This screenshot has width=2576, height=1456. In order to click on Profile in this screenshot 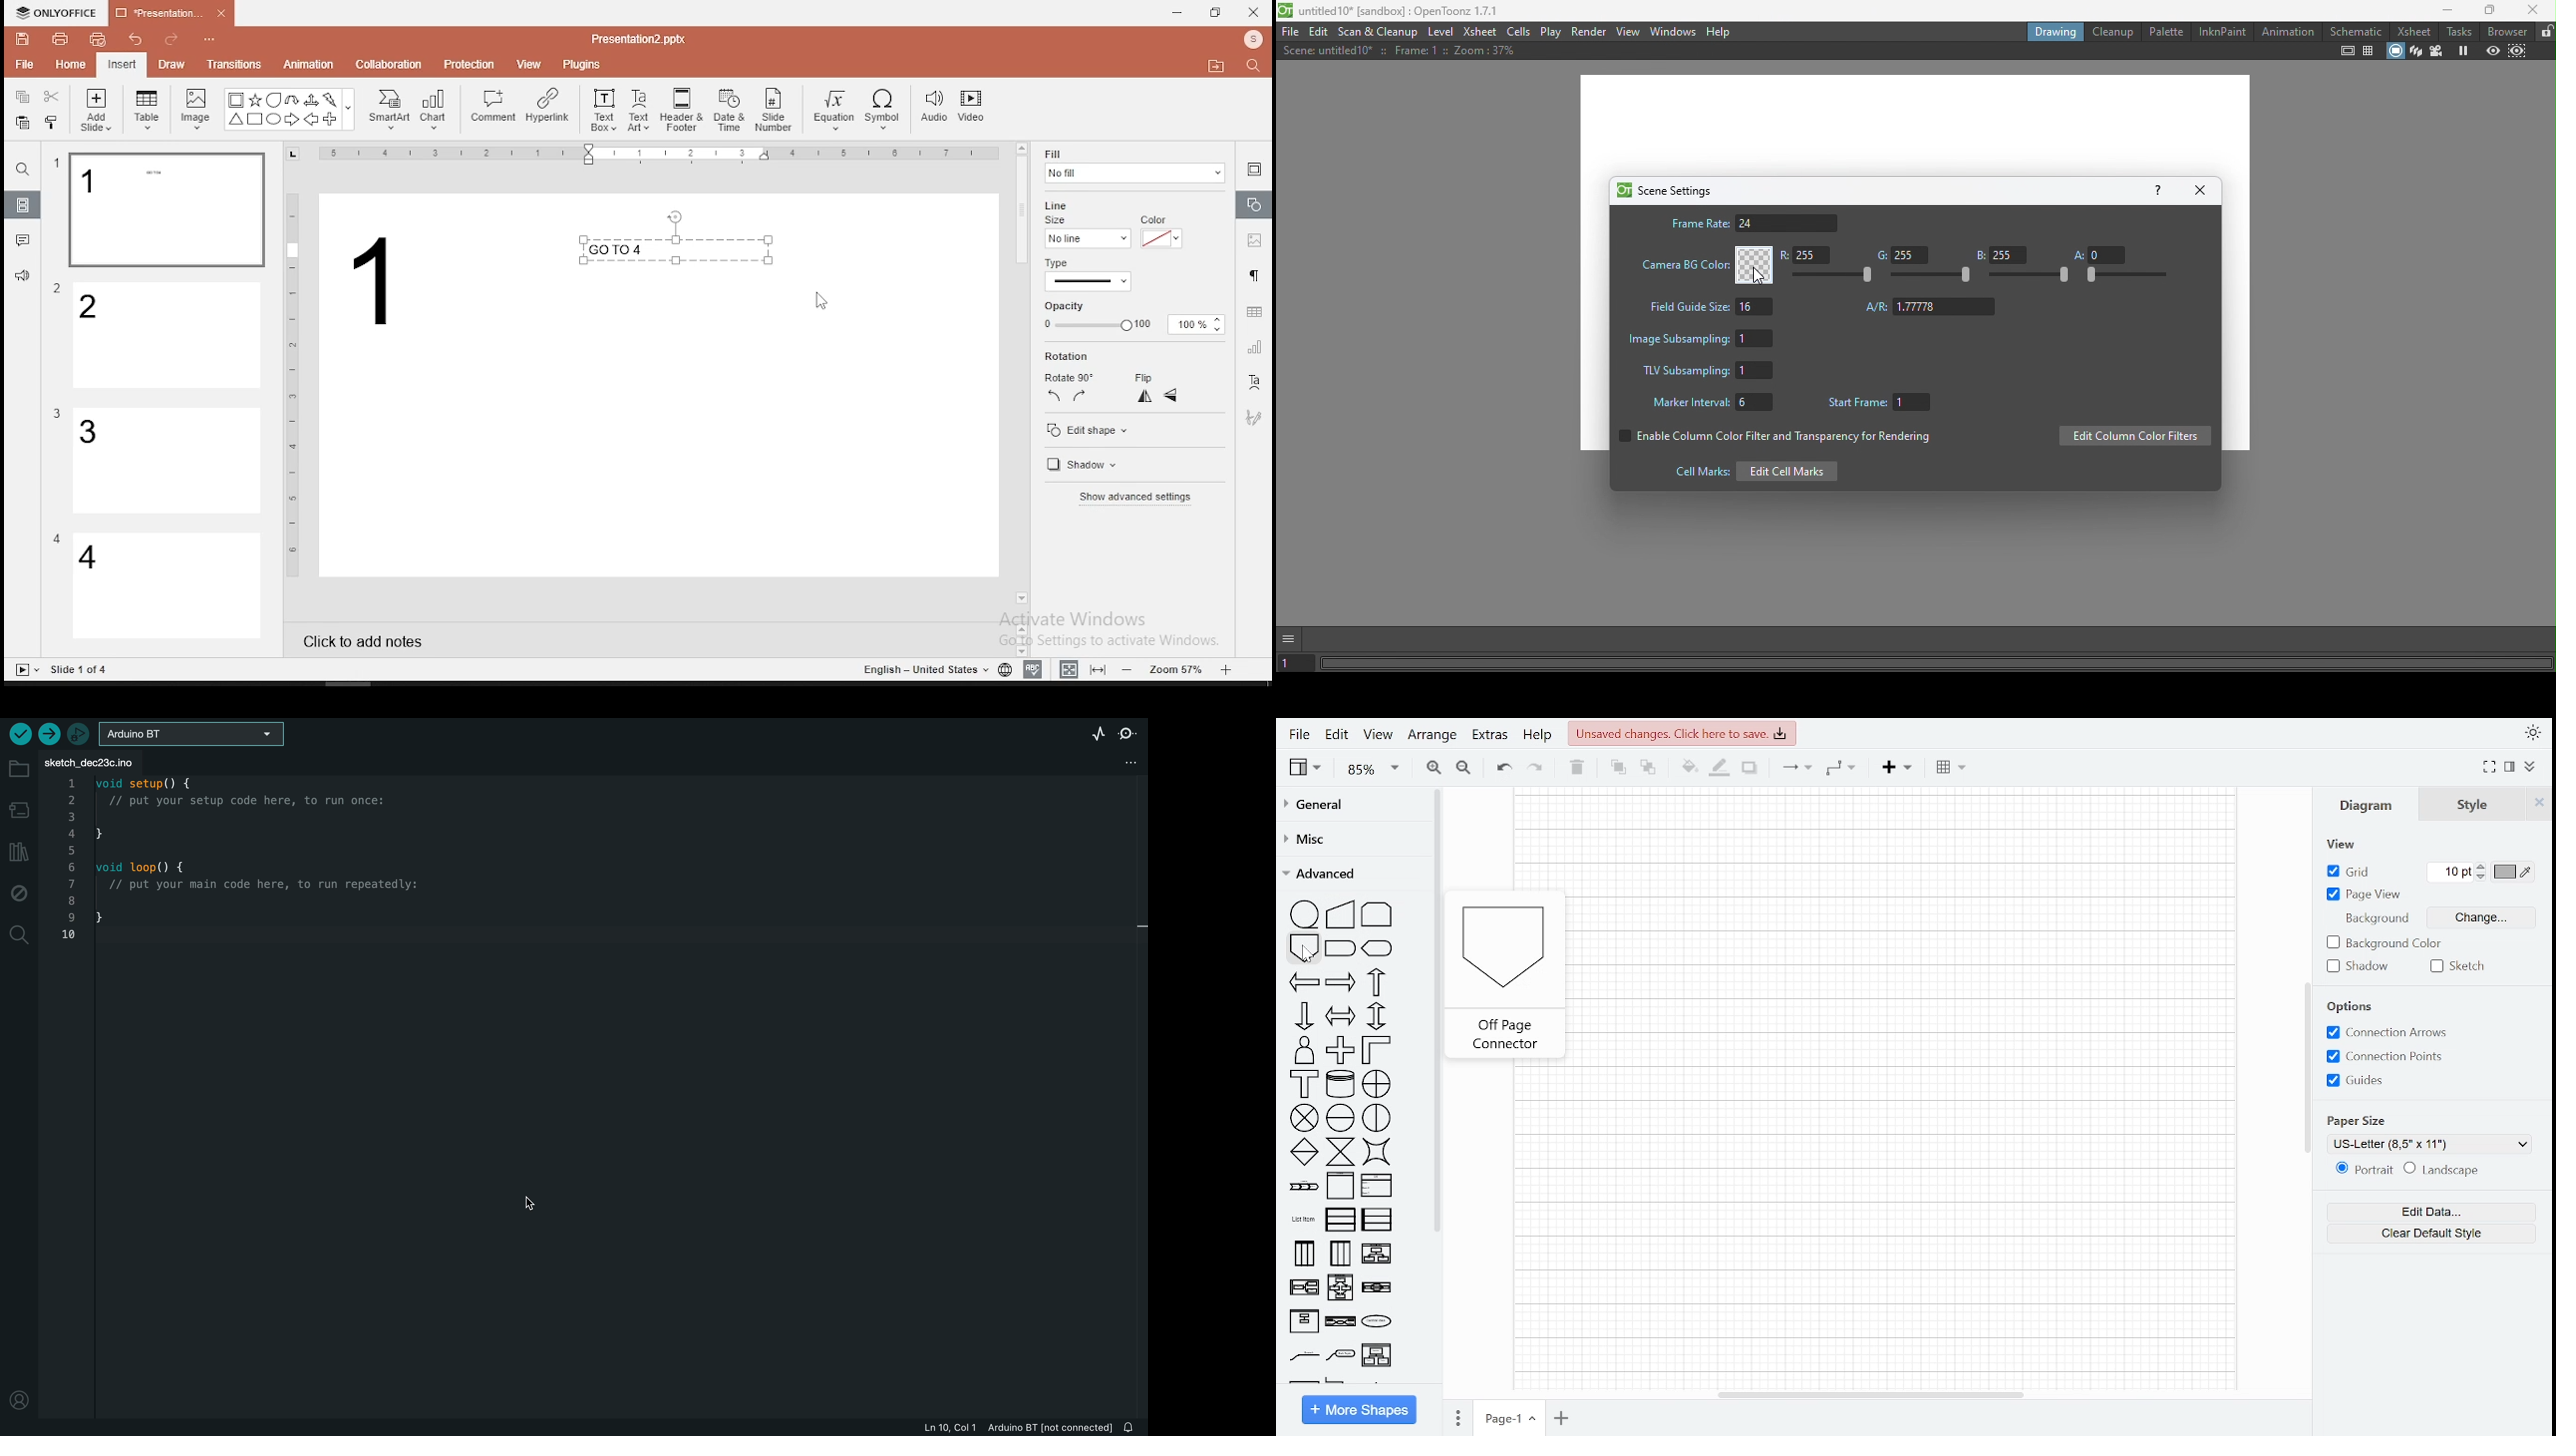, I will do `click(1256, 40)`.